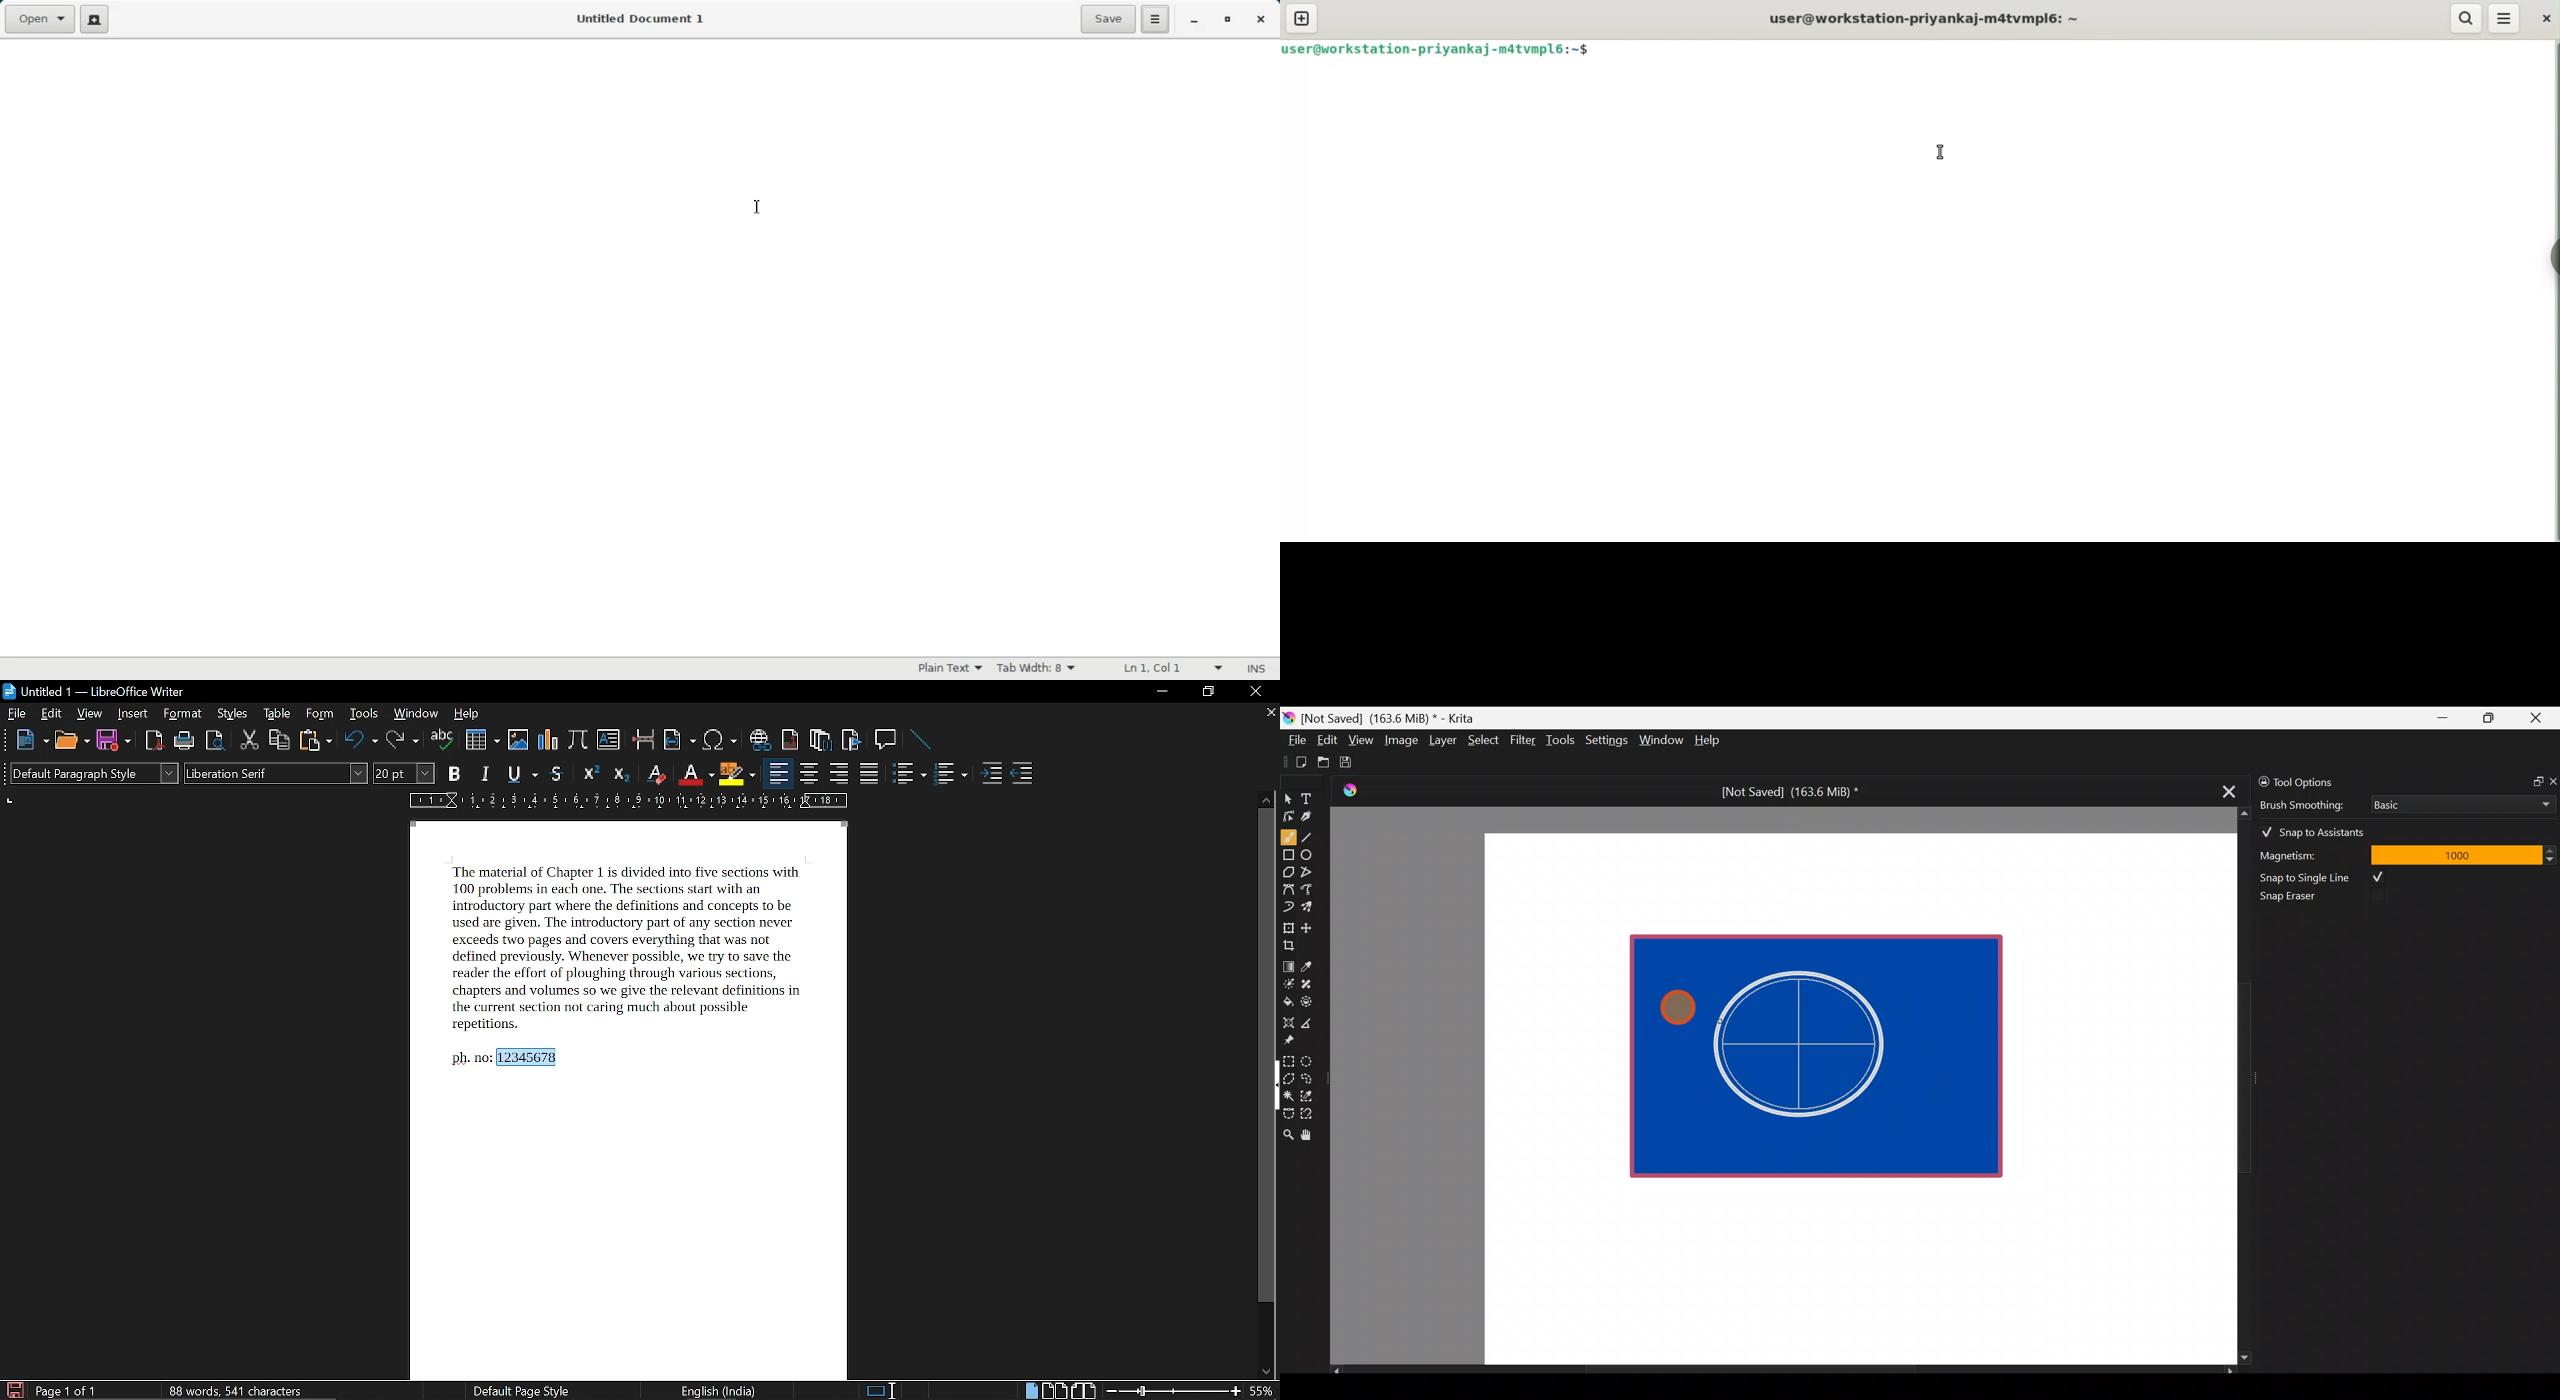  What do you see at coordinates (1257, 691) in the screenshot?
I see `close` at bounding box center [1257, 691].